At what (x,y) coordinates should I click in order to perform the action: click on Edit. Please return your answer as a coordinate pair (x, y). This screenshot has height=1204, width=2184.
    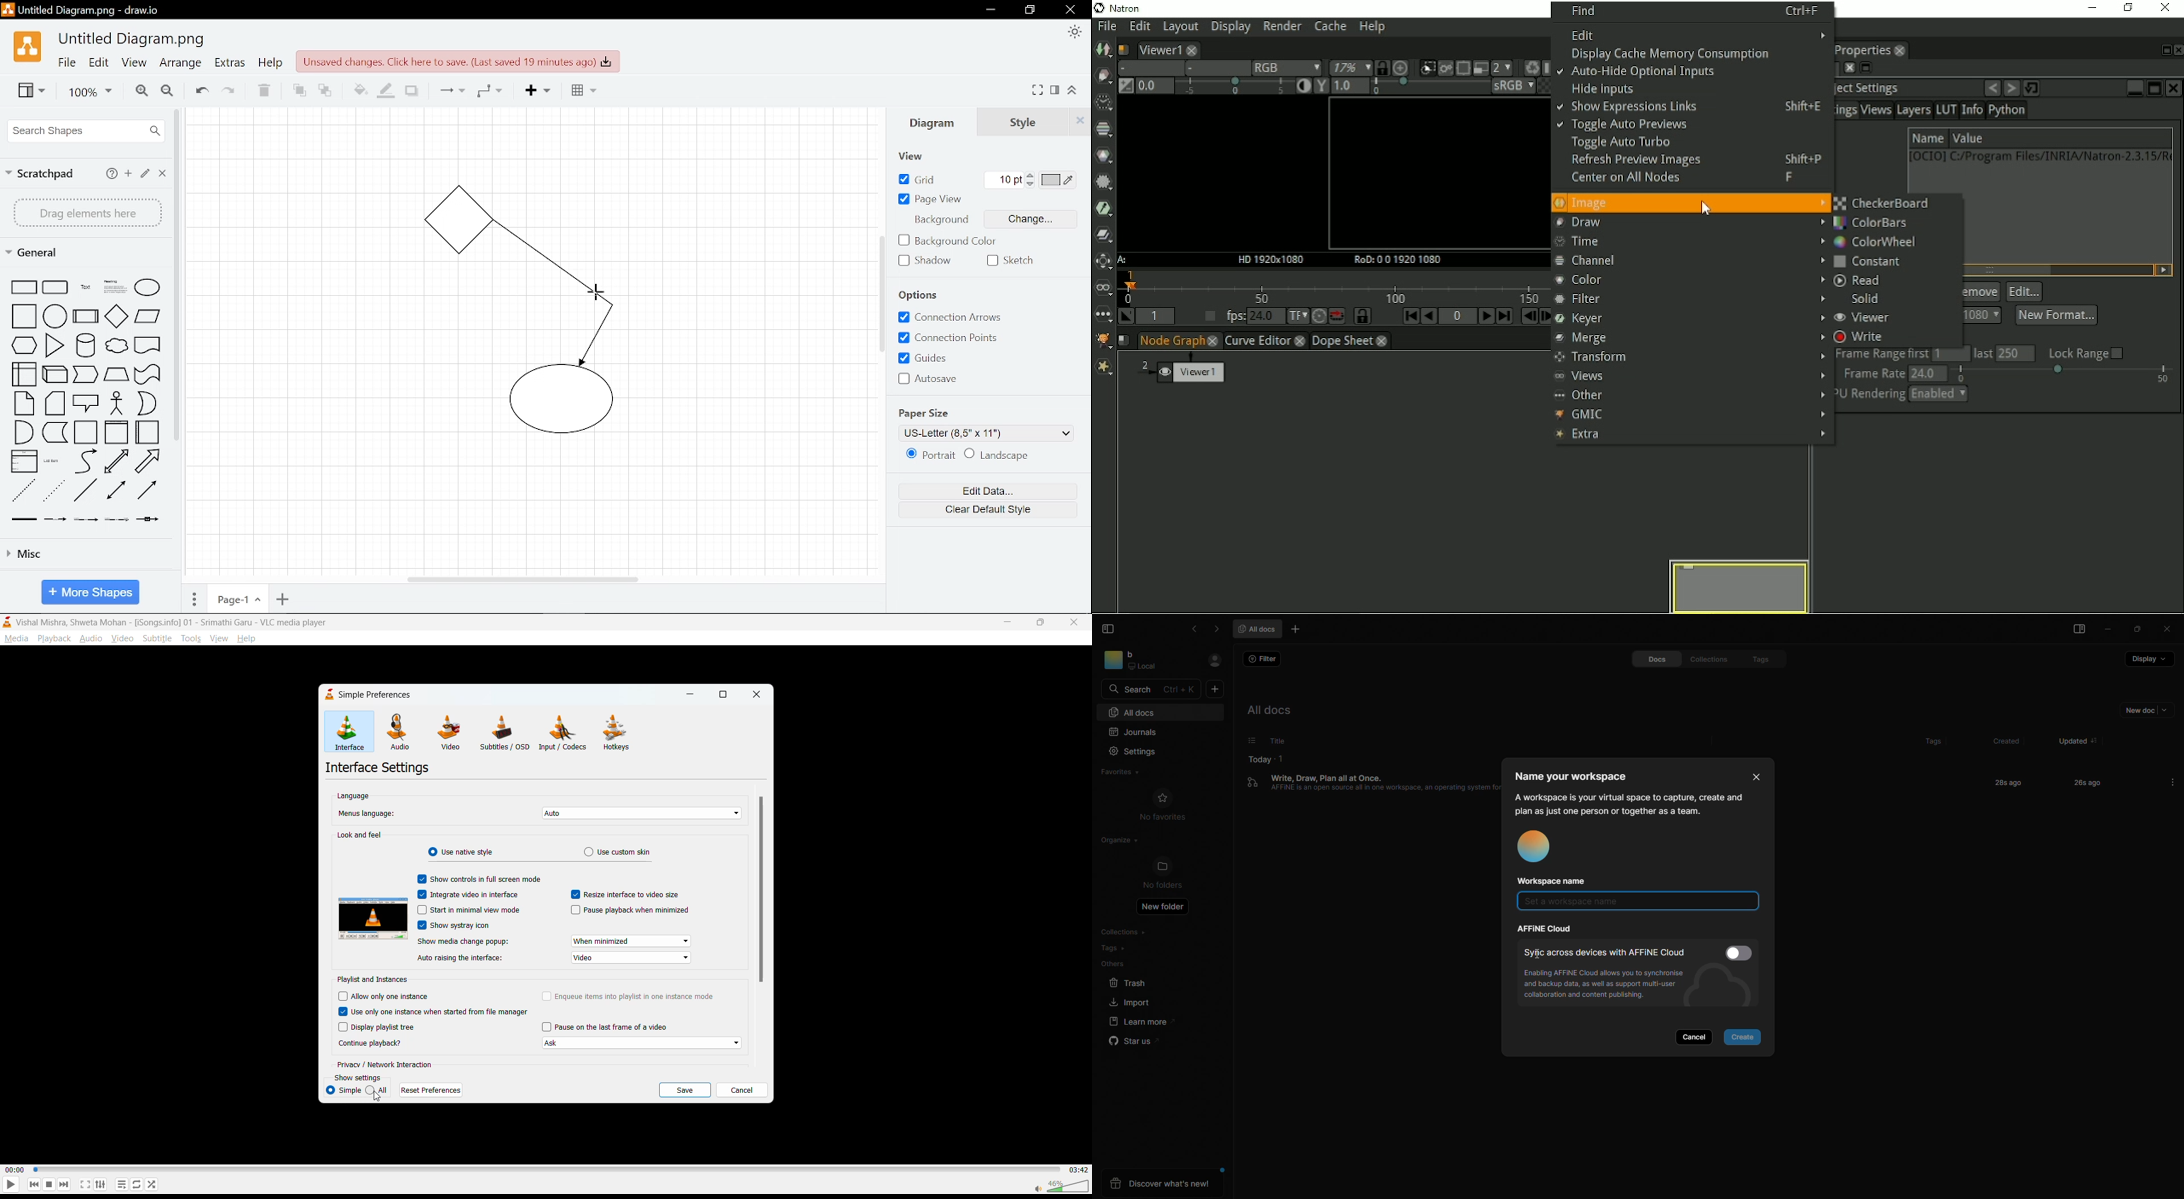
    Looking at the image, I should click on (99, 65).